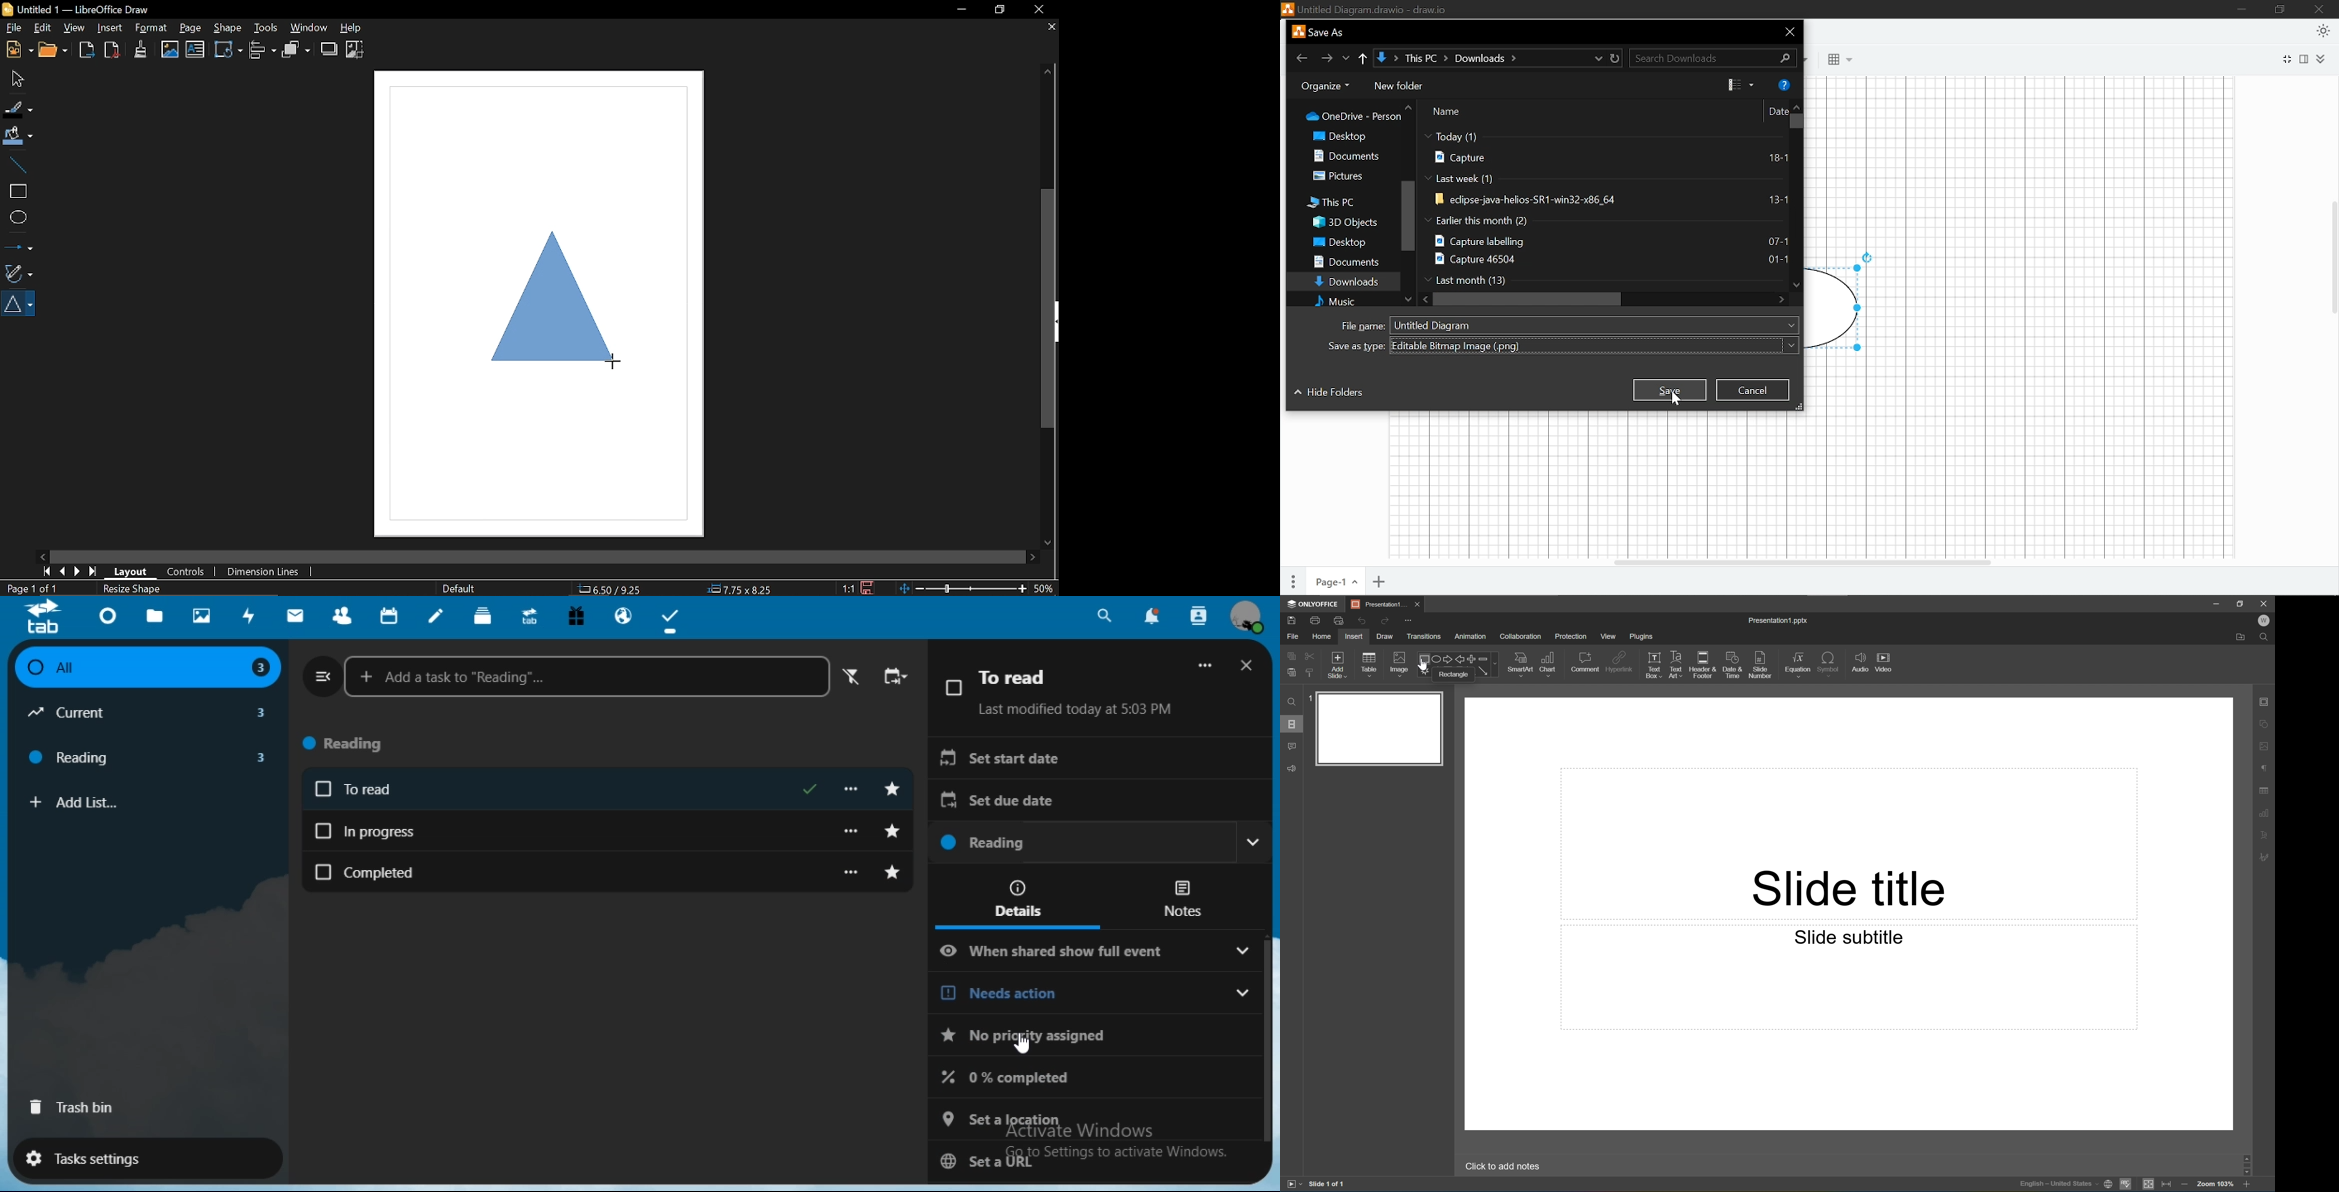 This screenshot has height=1204, width=2352. What do you see at coordinates (1522, 637) in the screenshot?
I see `Collaboration` at bounding box center [1522, 637].